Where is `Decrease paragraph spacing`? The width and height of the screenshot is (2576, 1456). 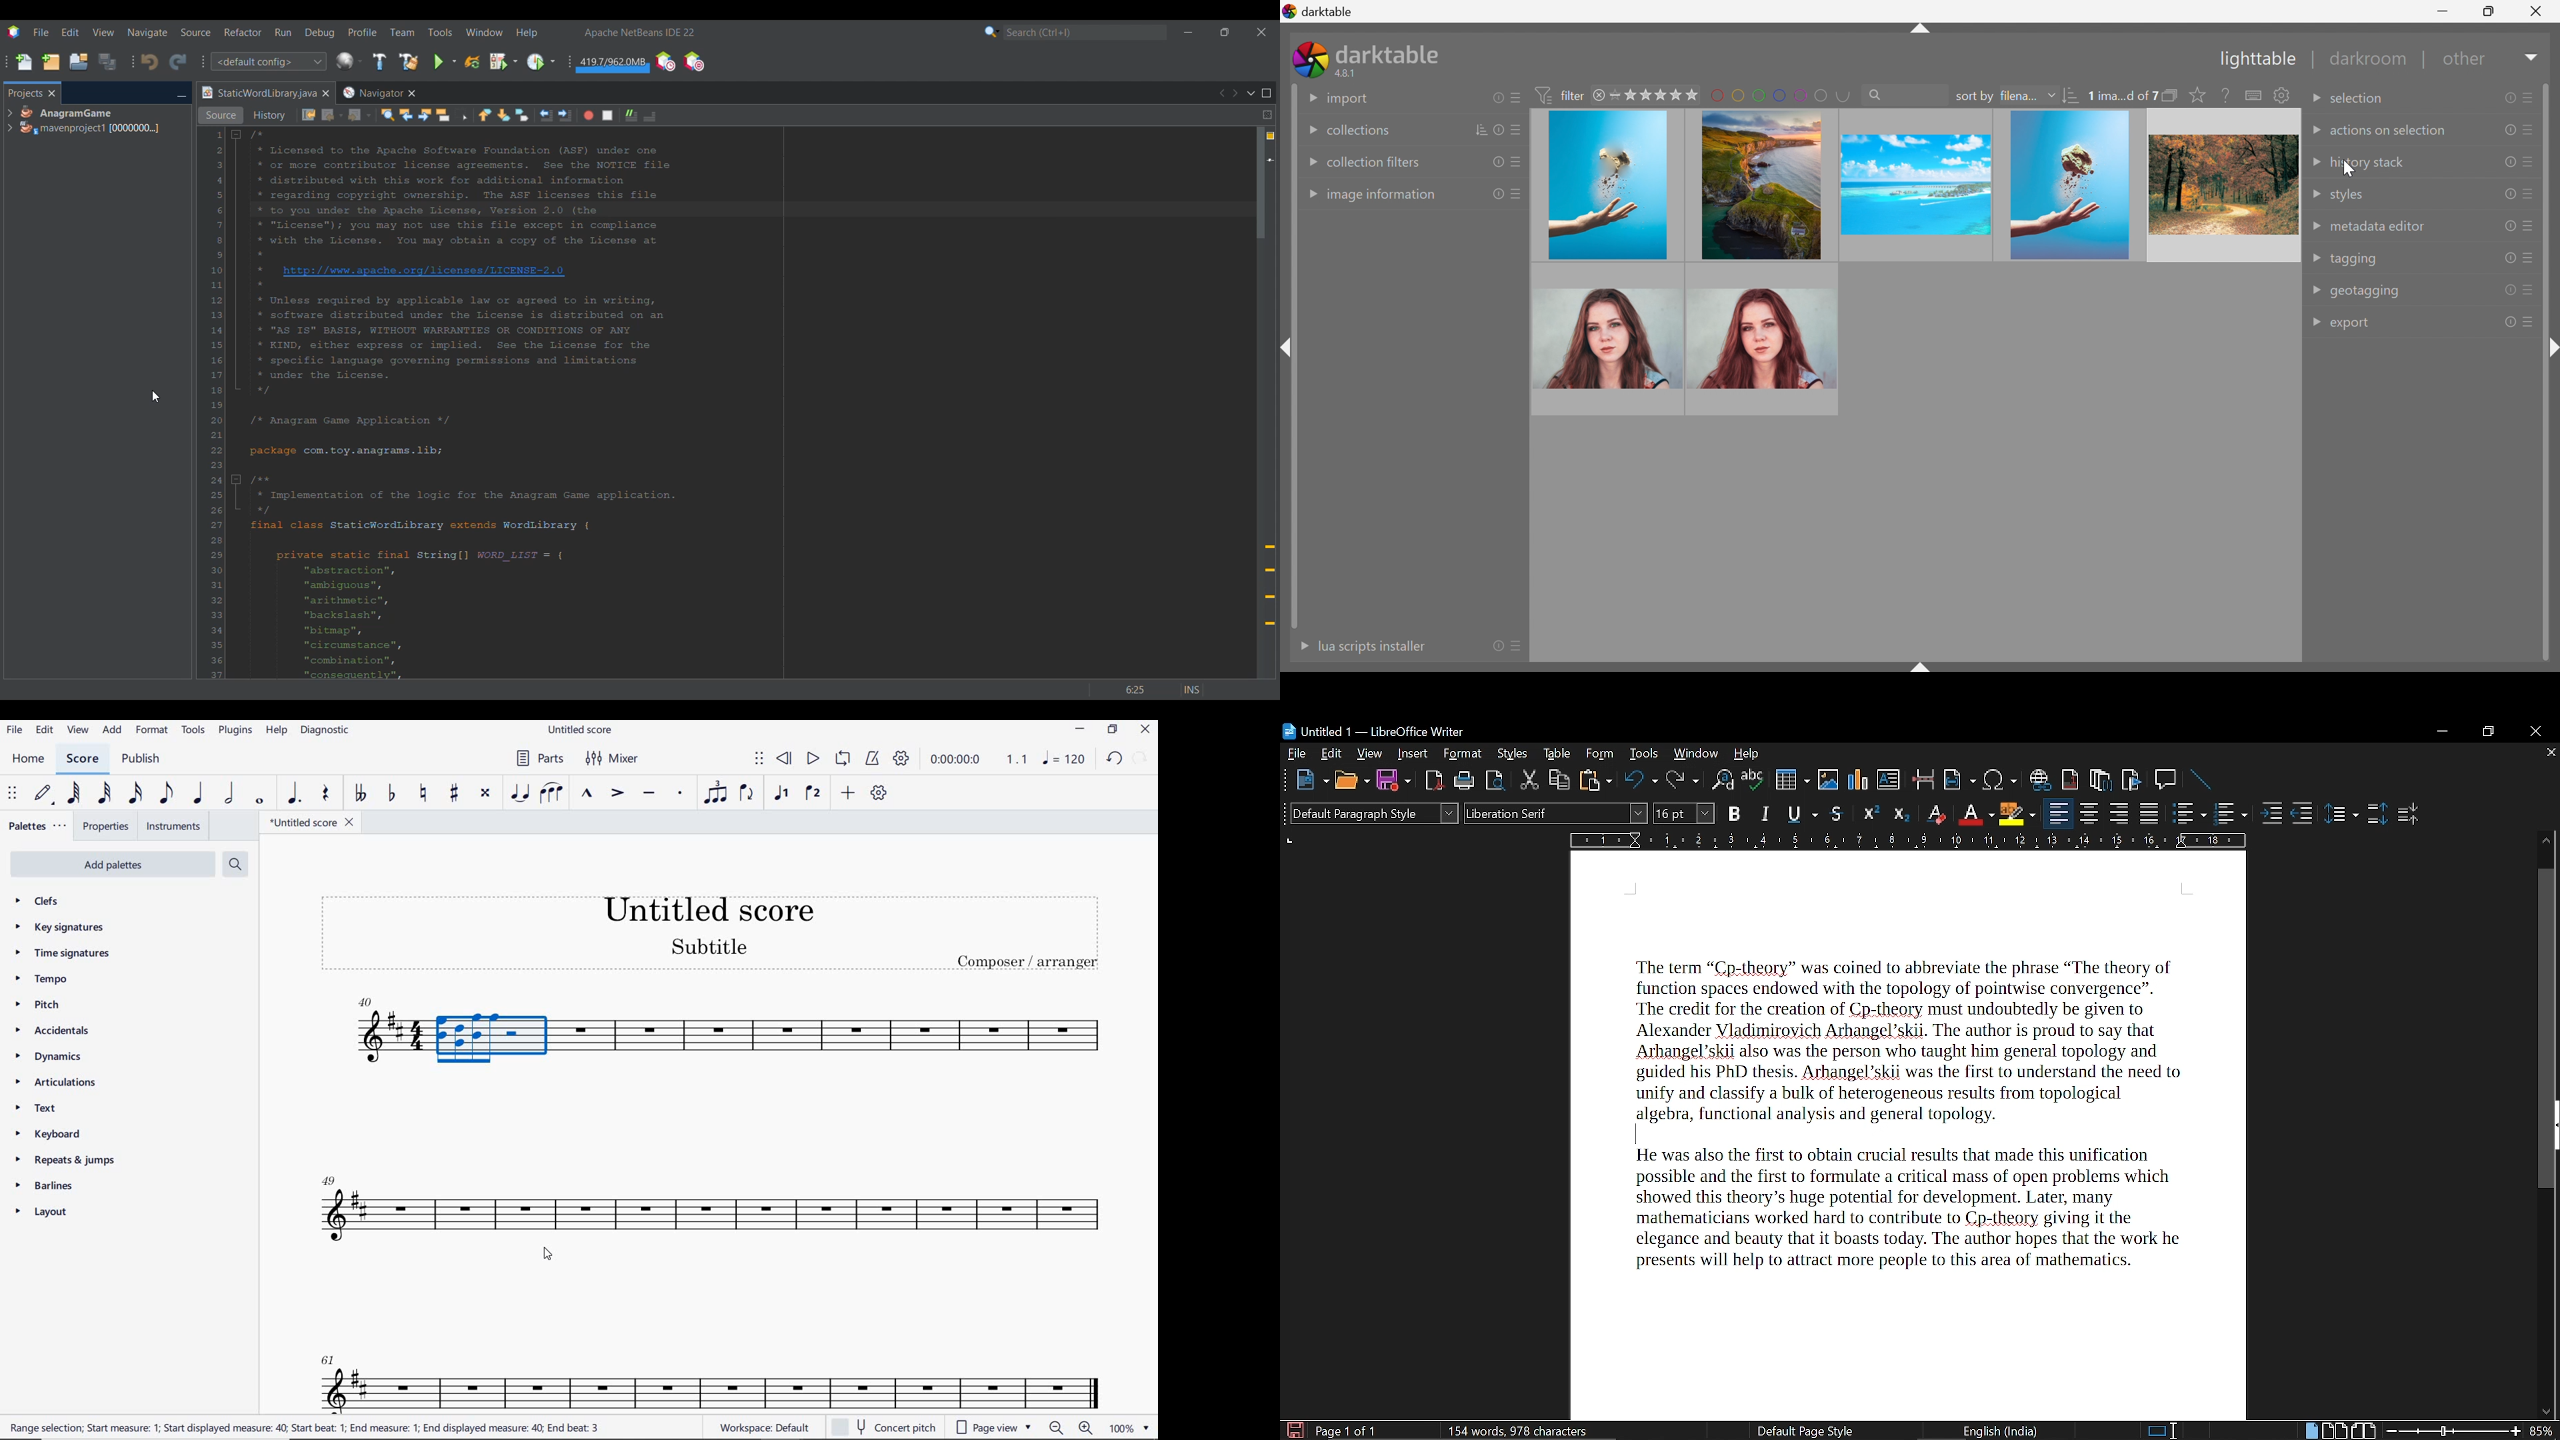 Decrease paragraph spacing is located at coordinates (2408, 816).